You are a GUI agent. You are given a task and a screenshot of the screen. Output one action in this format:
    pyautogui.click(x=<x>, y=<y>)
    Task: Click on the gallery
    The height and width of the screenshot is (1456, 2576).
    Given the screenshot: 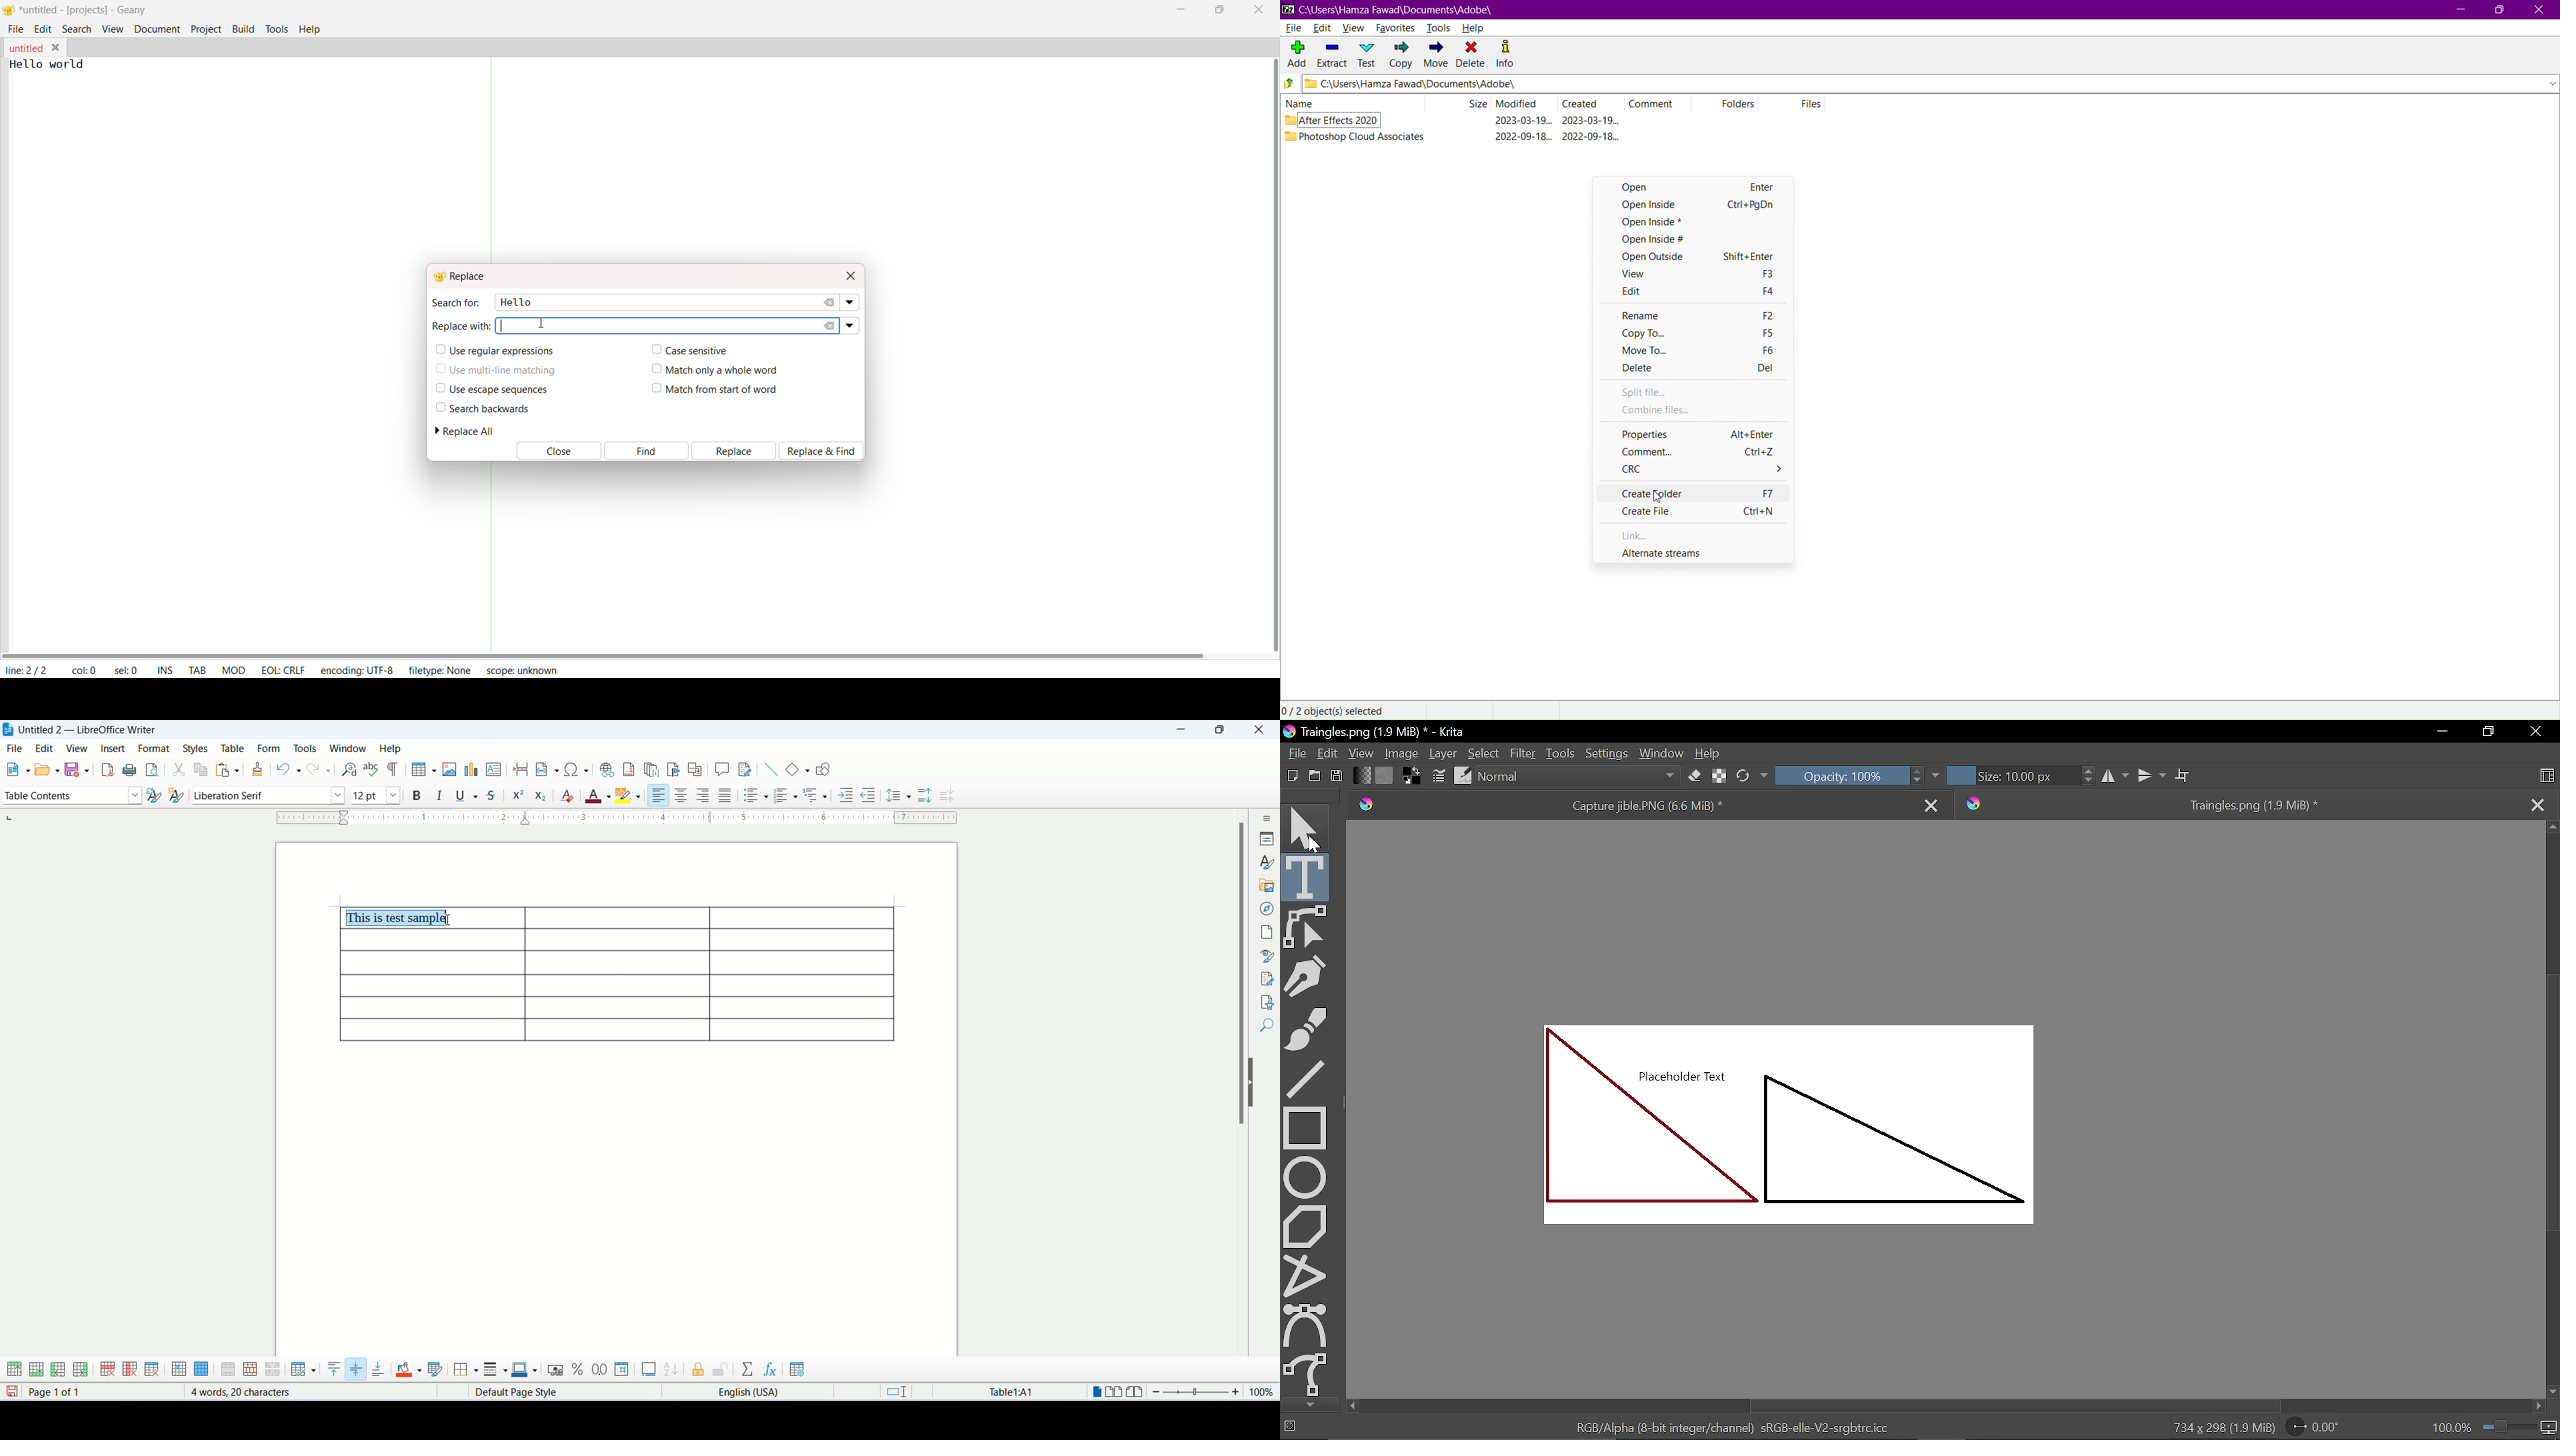 What is the action you would take?
    pyautogui.click(x=1269, y=884)
    